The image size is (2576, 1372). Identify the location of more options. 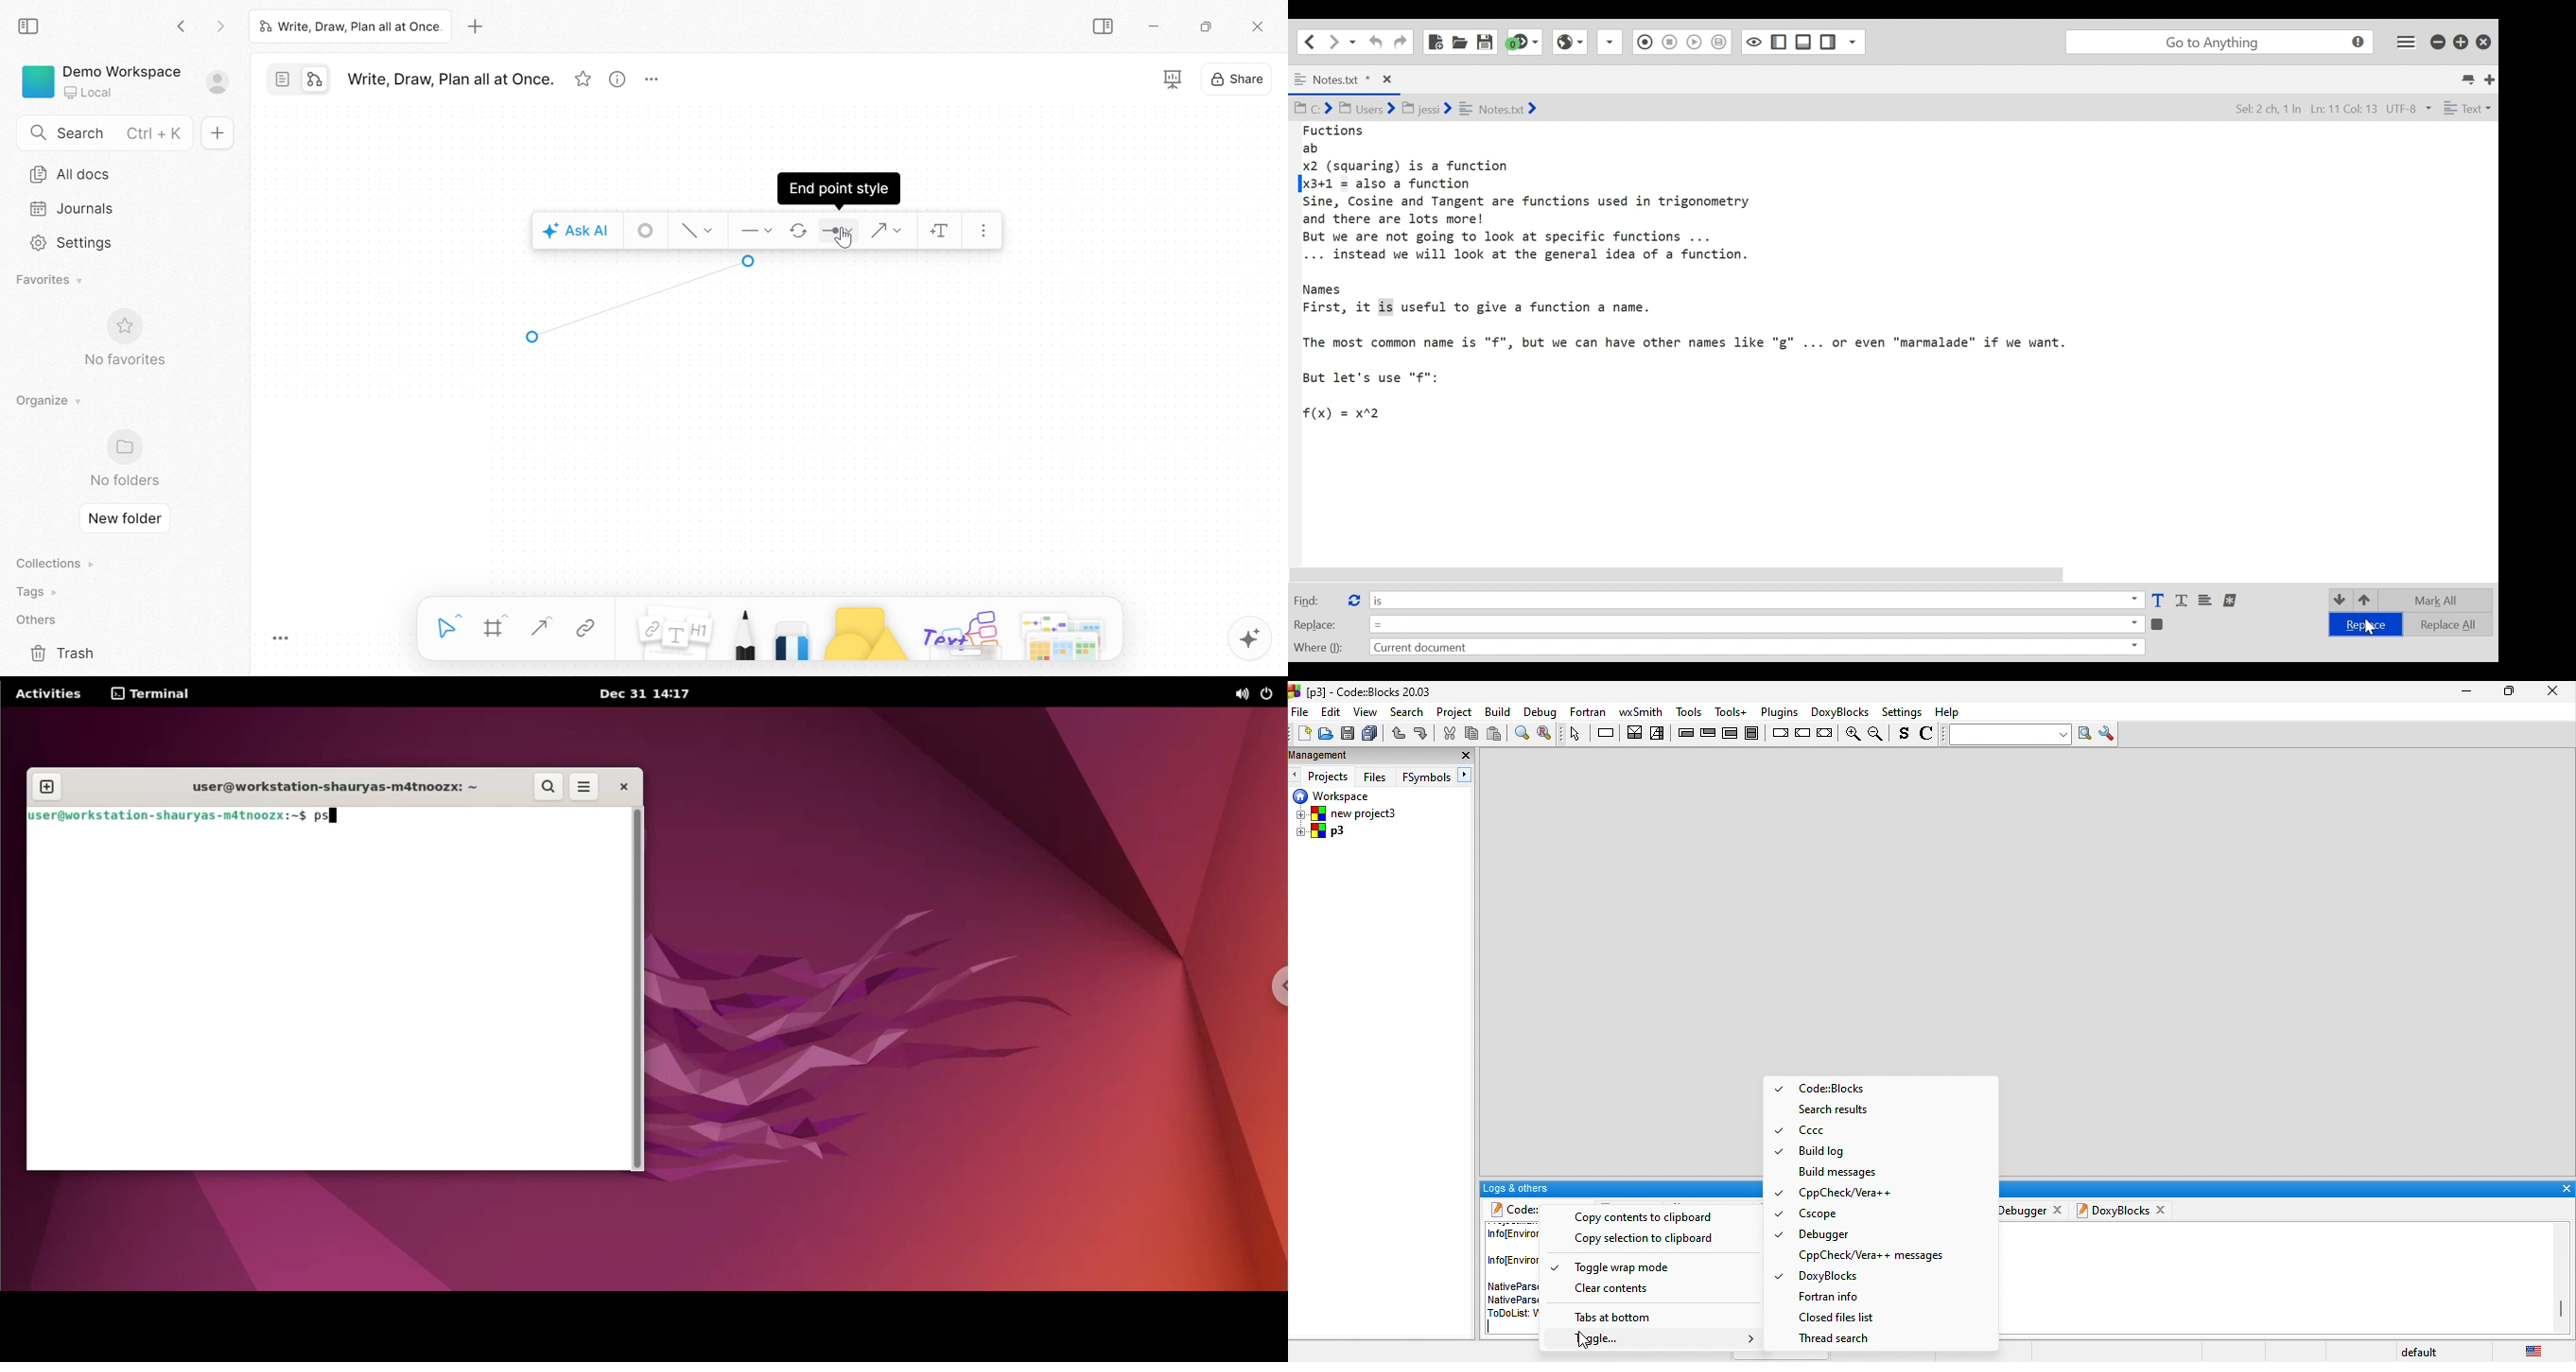
(2231, 600).